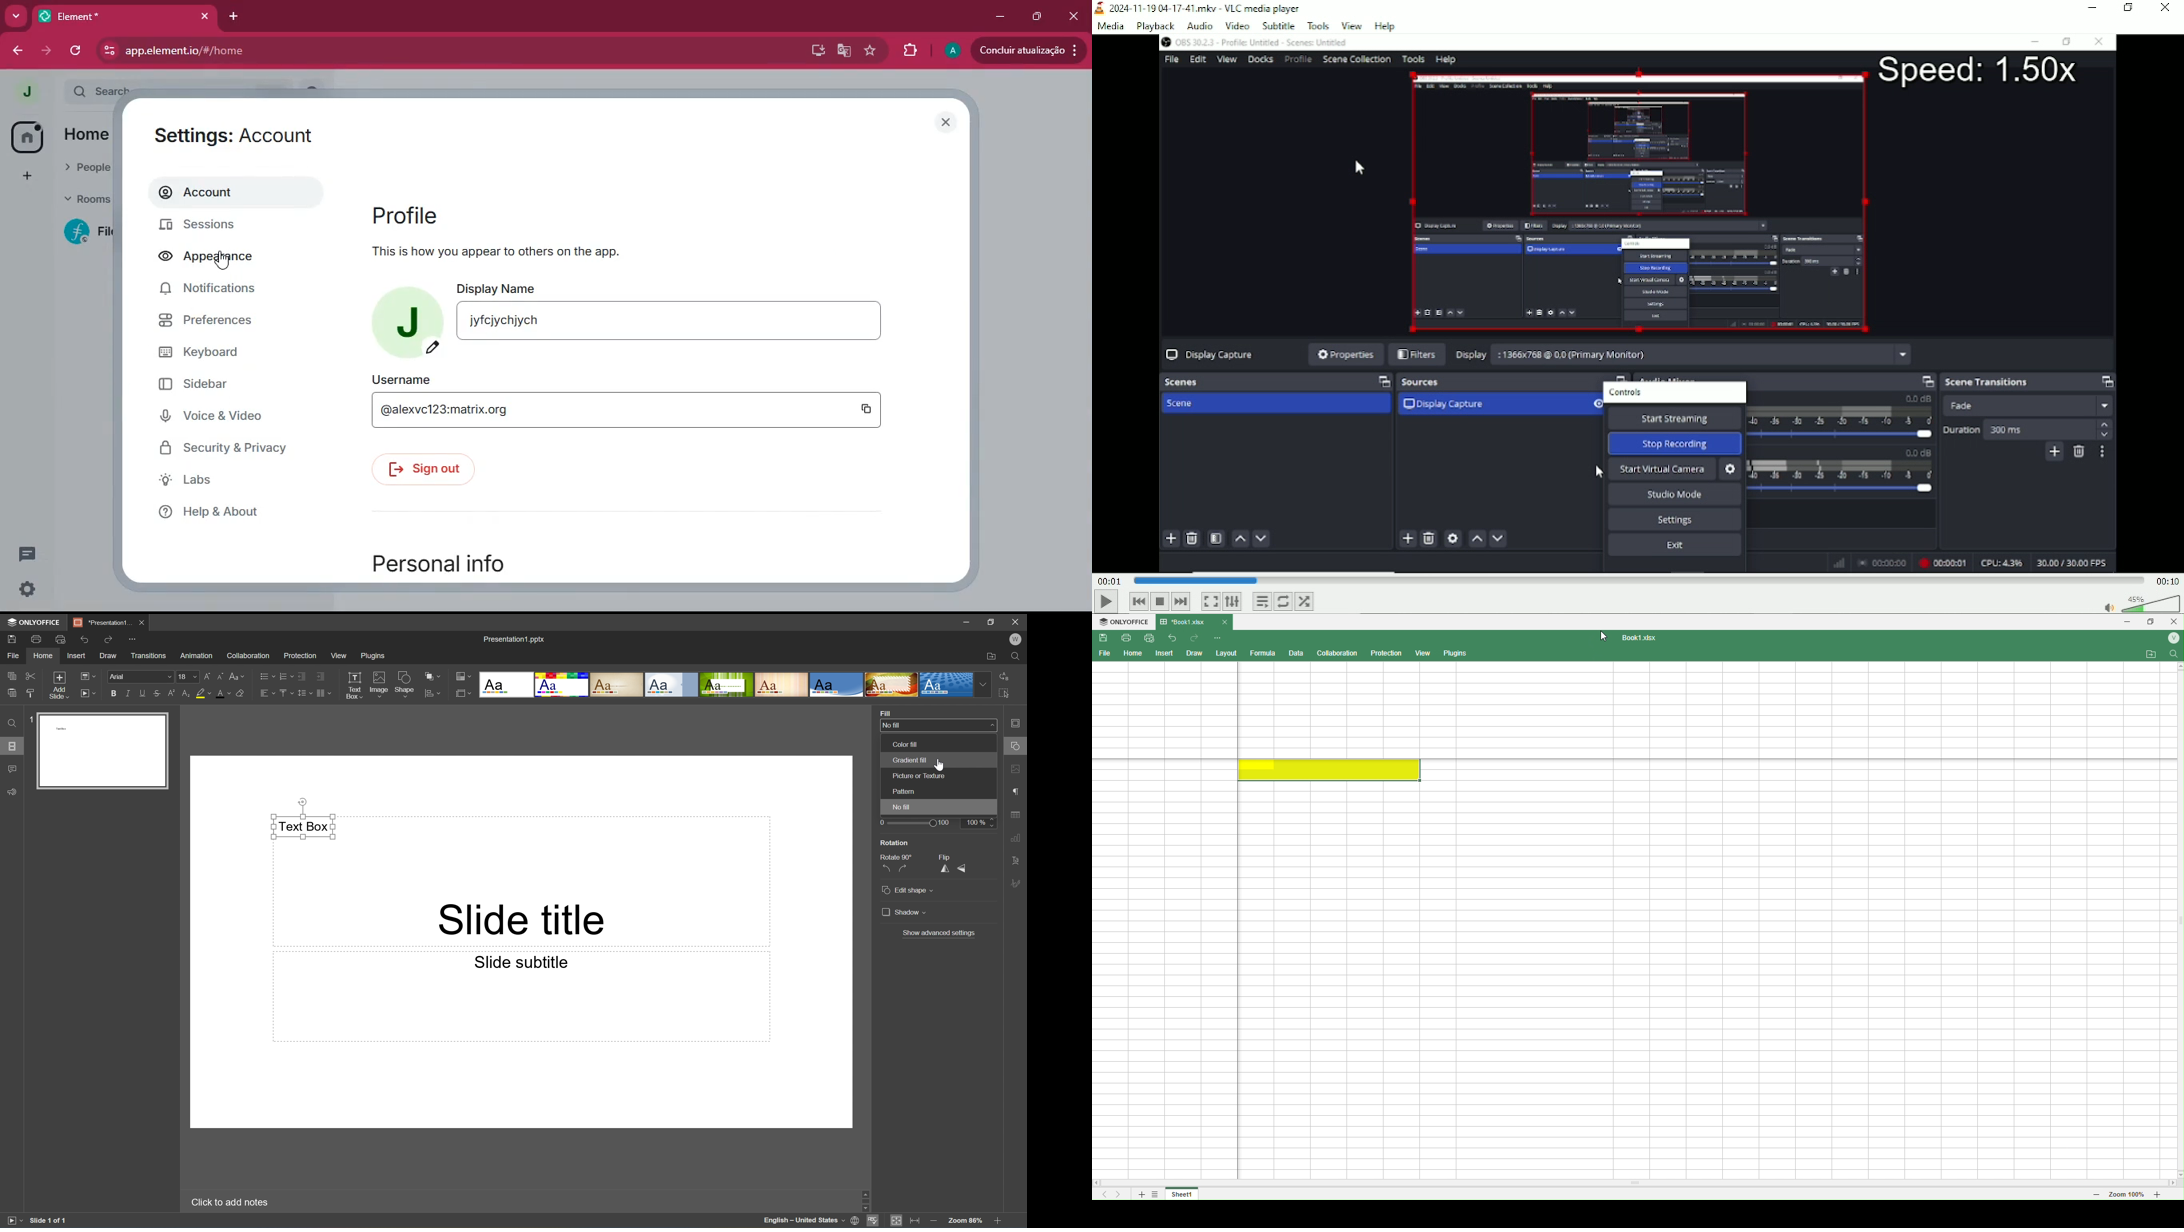  I want to click on Slide settings, so click(1019, 724).